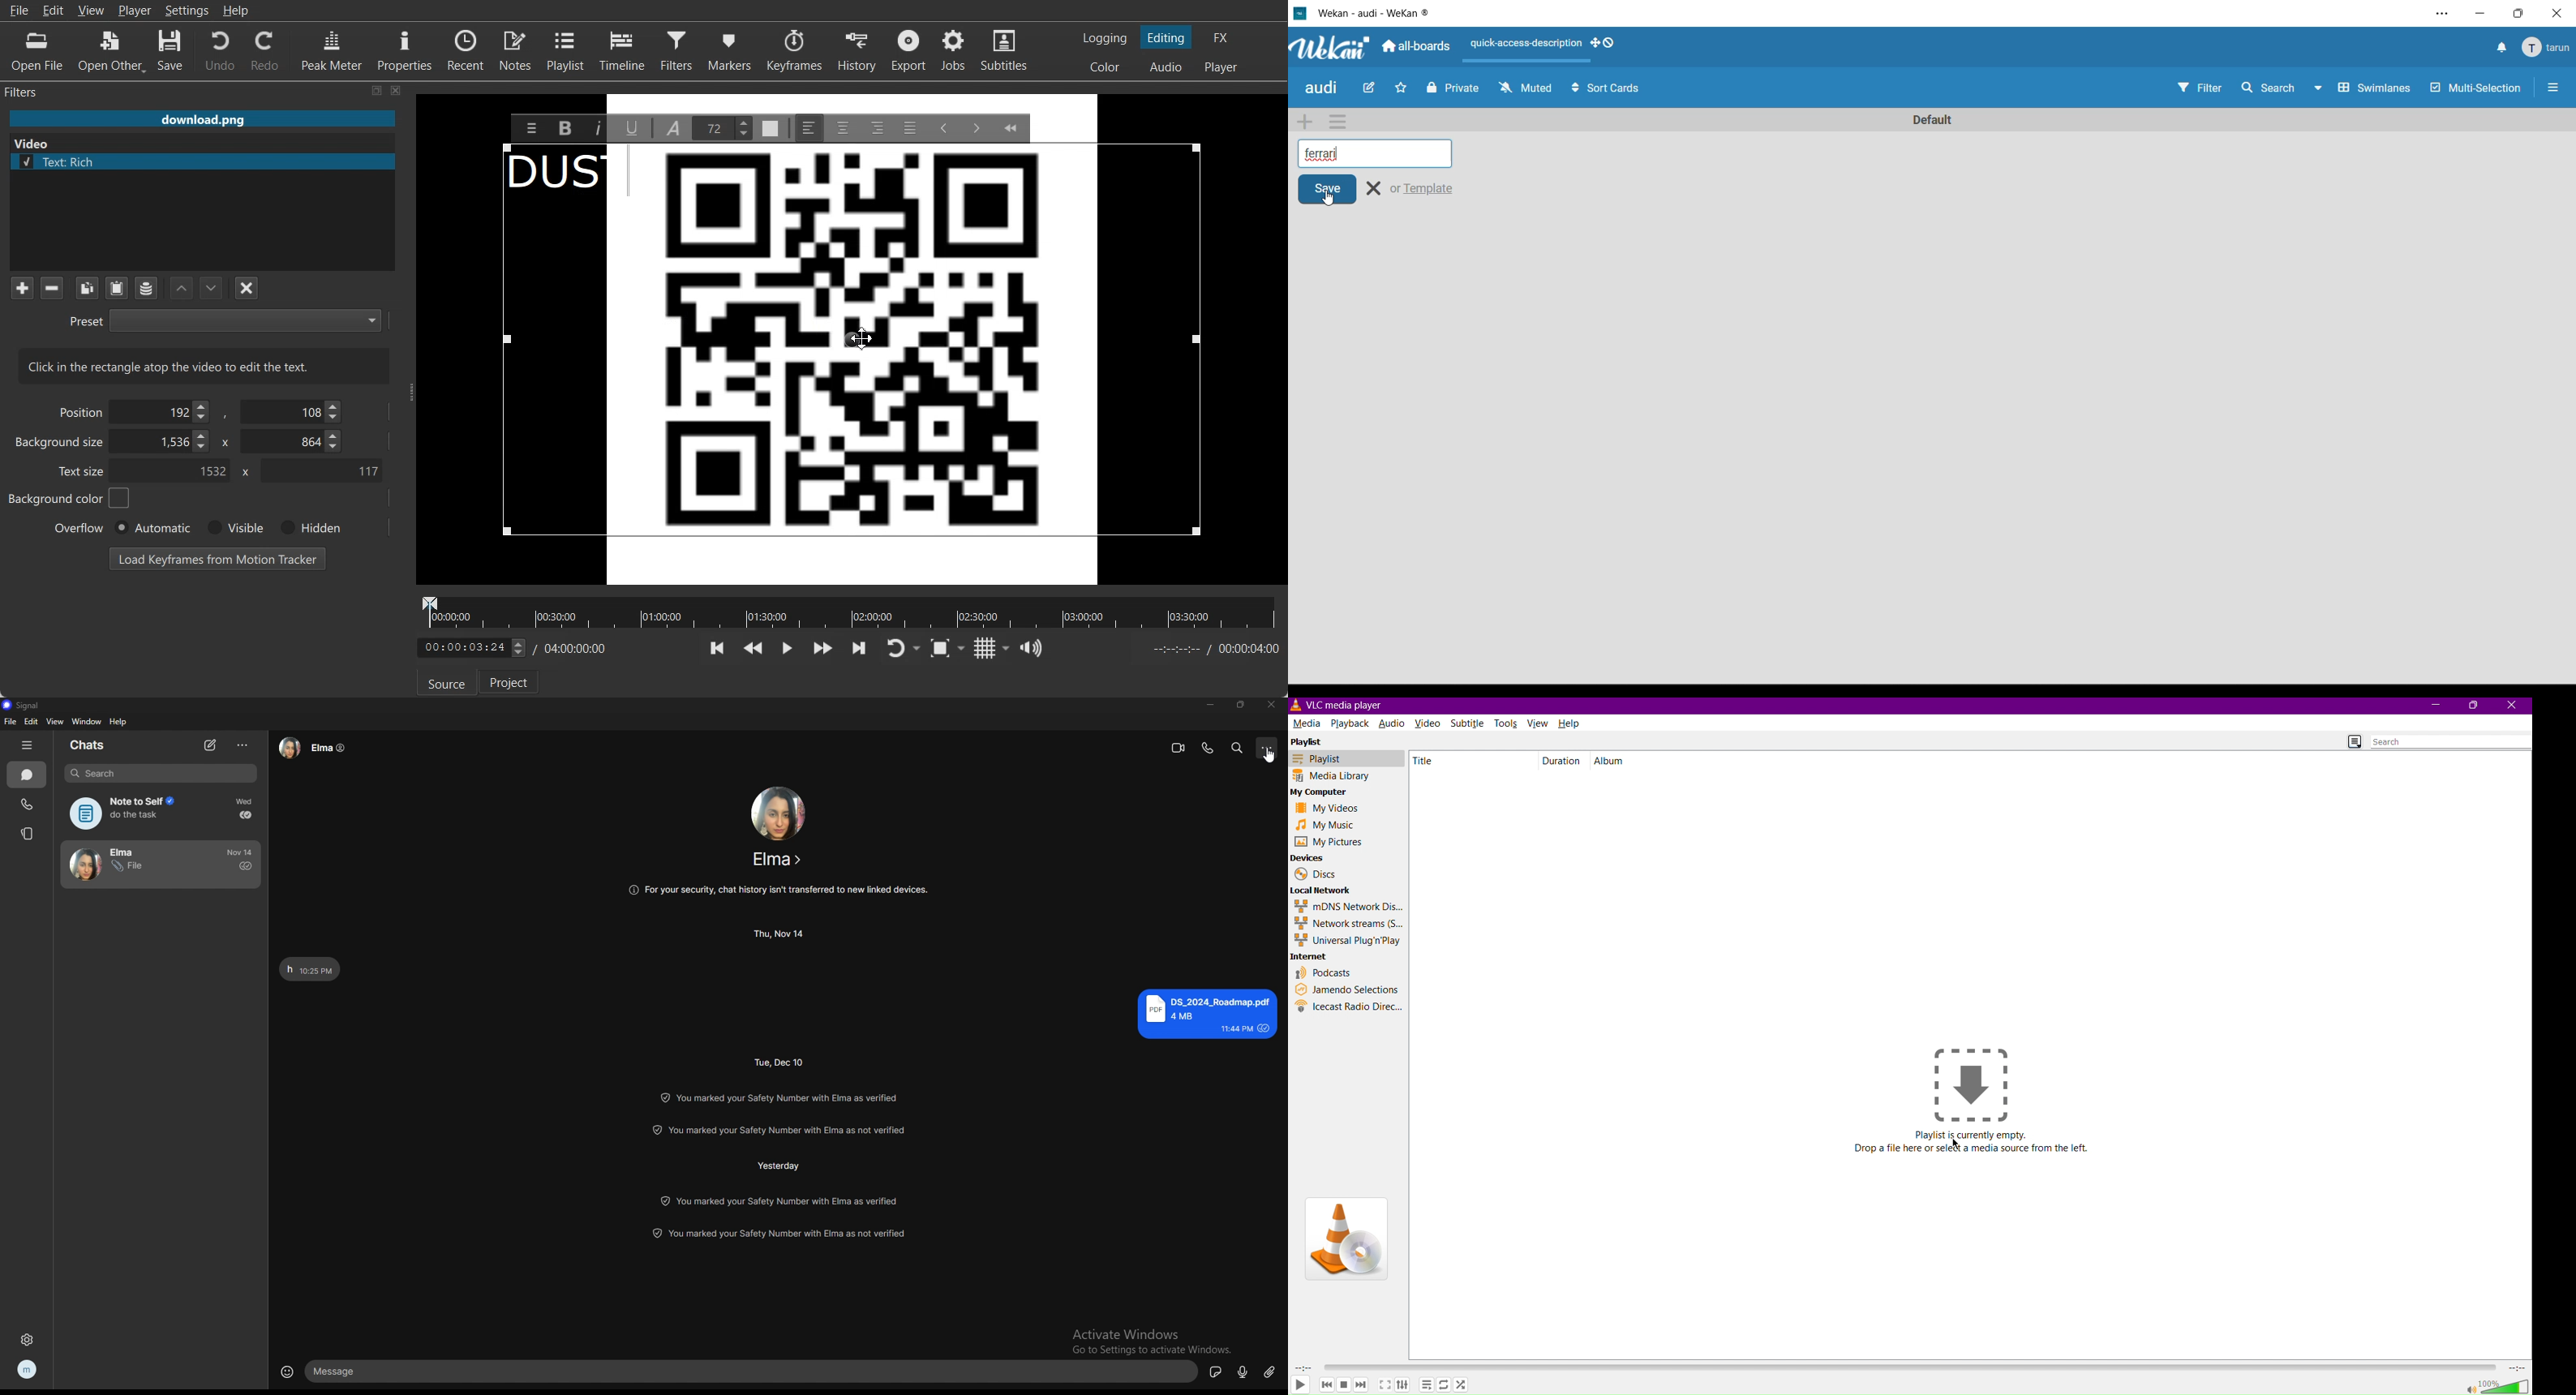 The image size is (2576, 1400). I want to click on search, so click(2266, 86).